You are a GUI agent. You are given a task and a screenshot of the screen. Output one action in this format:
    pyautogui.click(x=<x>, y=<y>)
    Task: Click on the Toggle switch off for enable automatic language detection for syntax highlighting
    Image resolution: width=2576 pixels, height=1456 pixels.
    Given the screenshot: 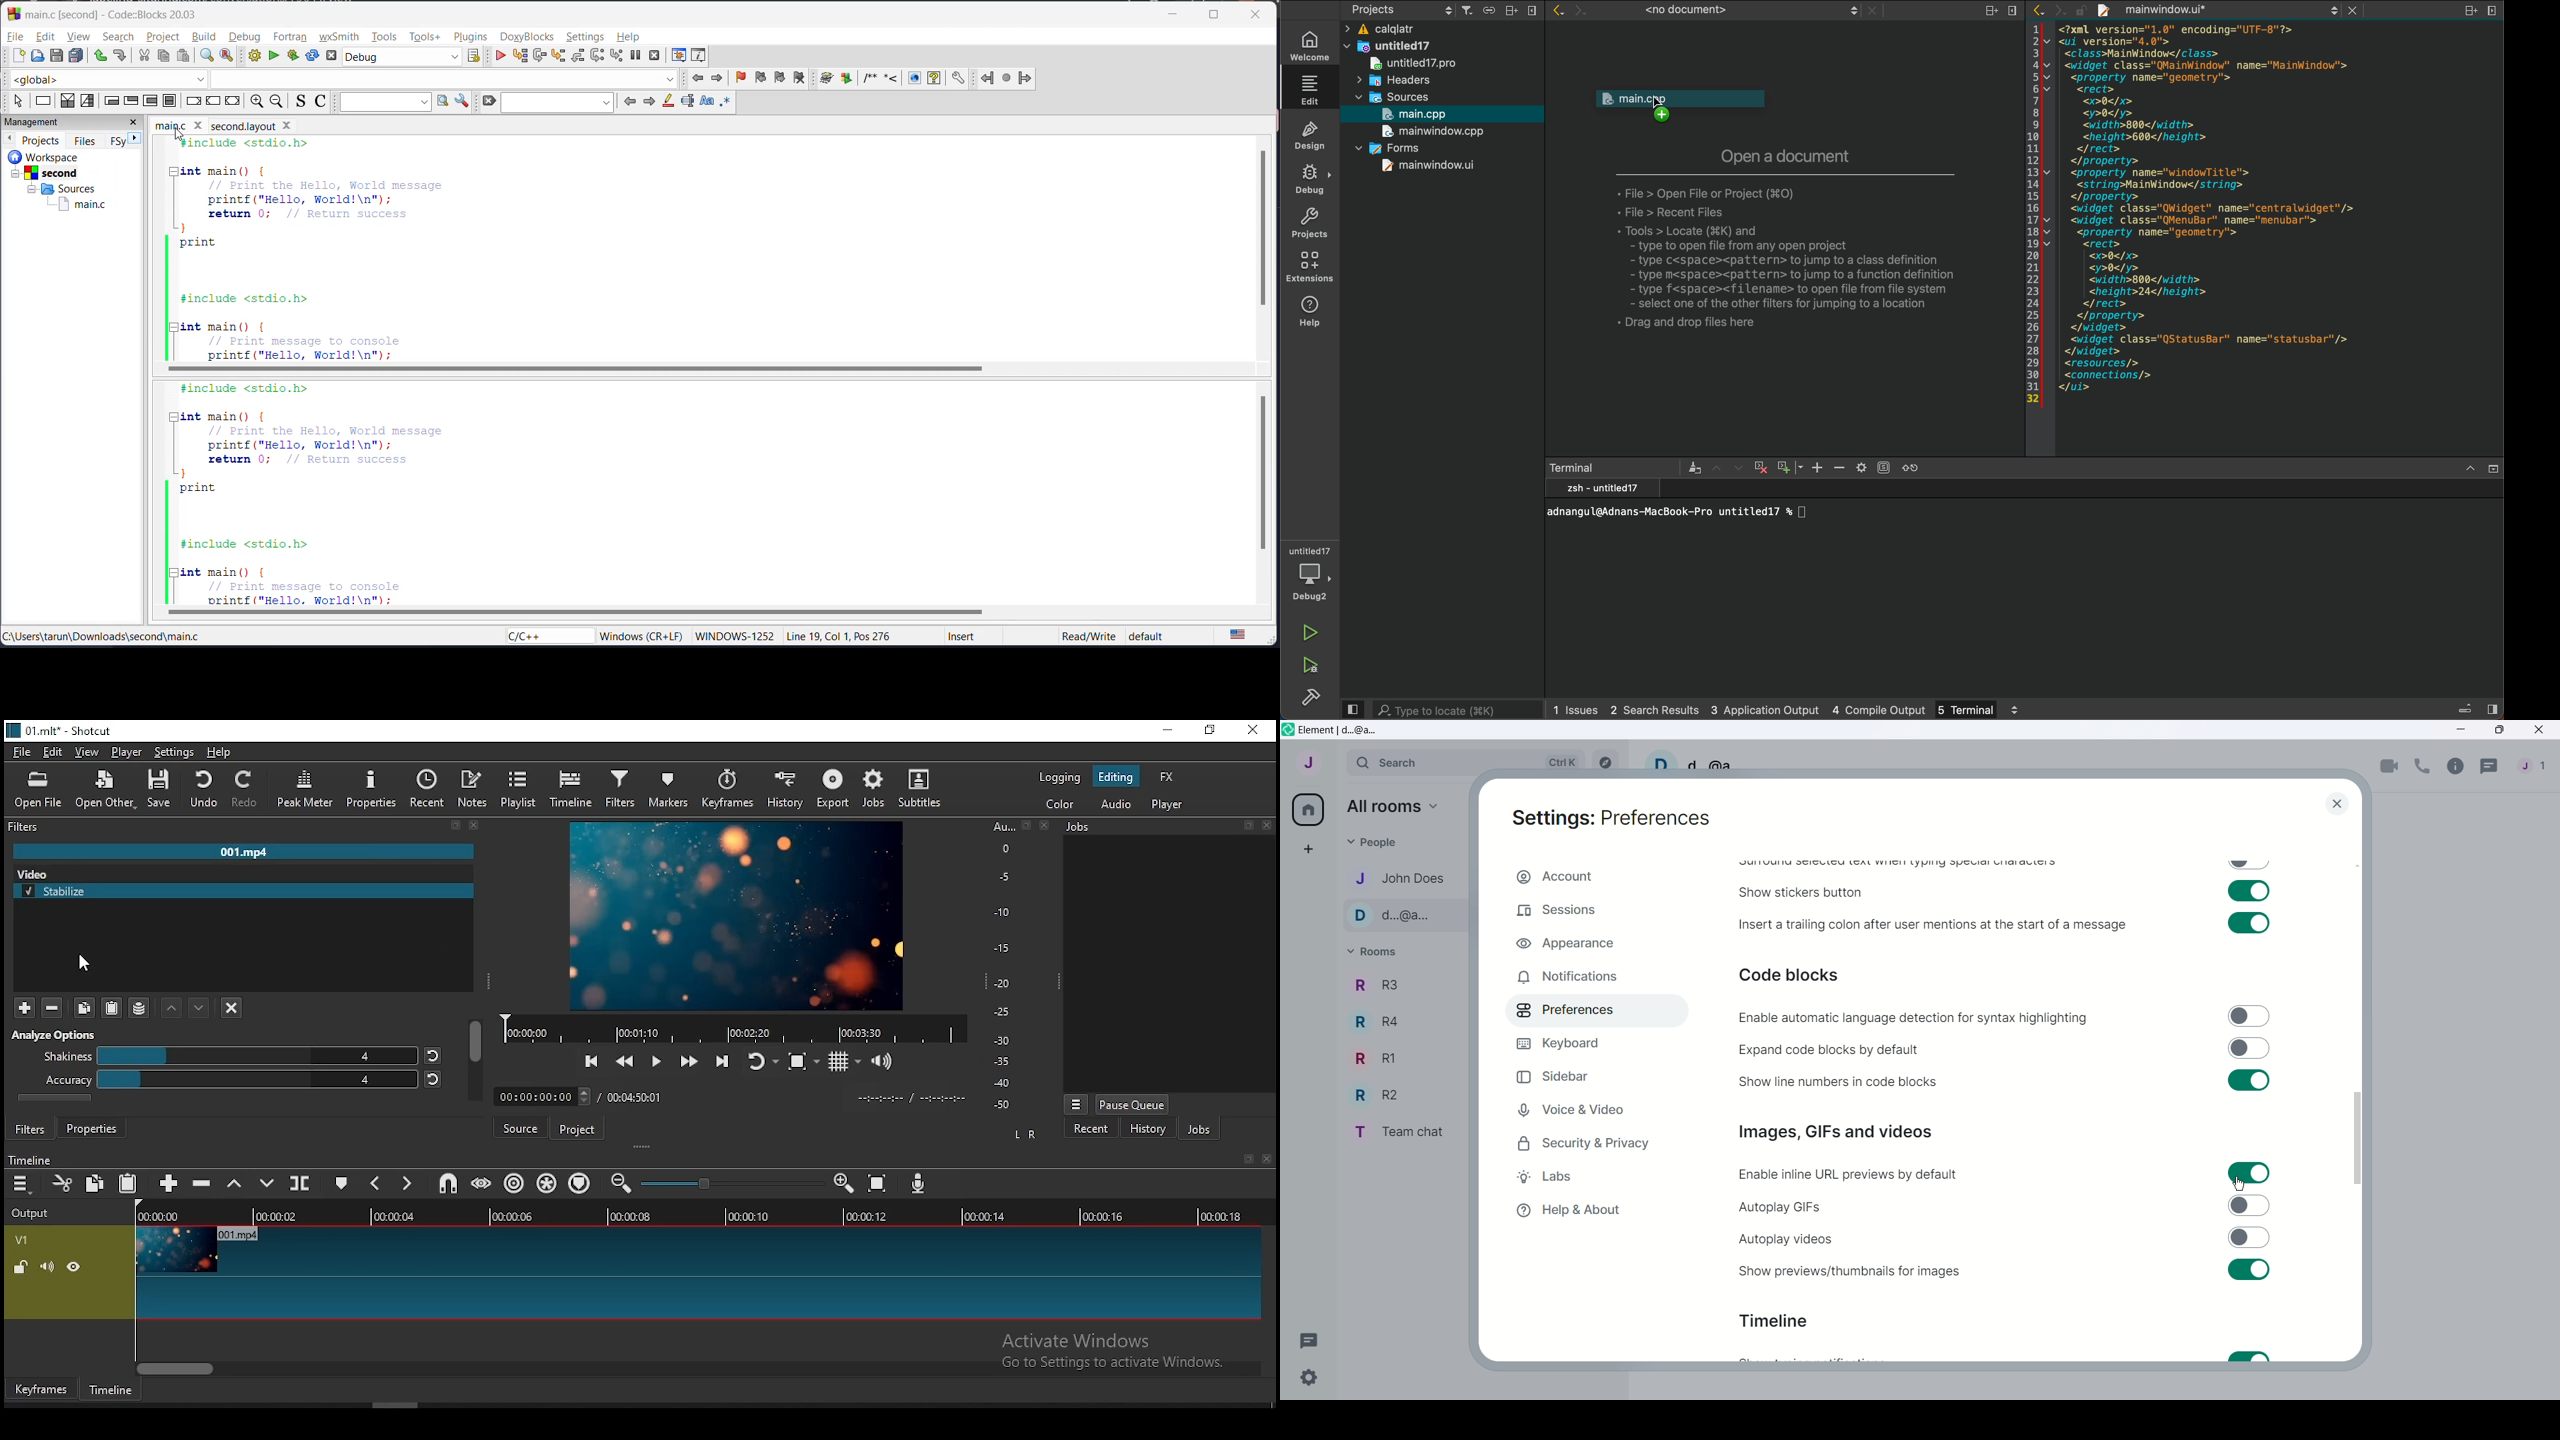 What is the action you would take?
    pyautogui.click(x=2249, y=1016)
    